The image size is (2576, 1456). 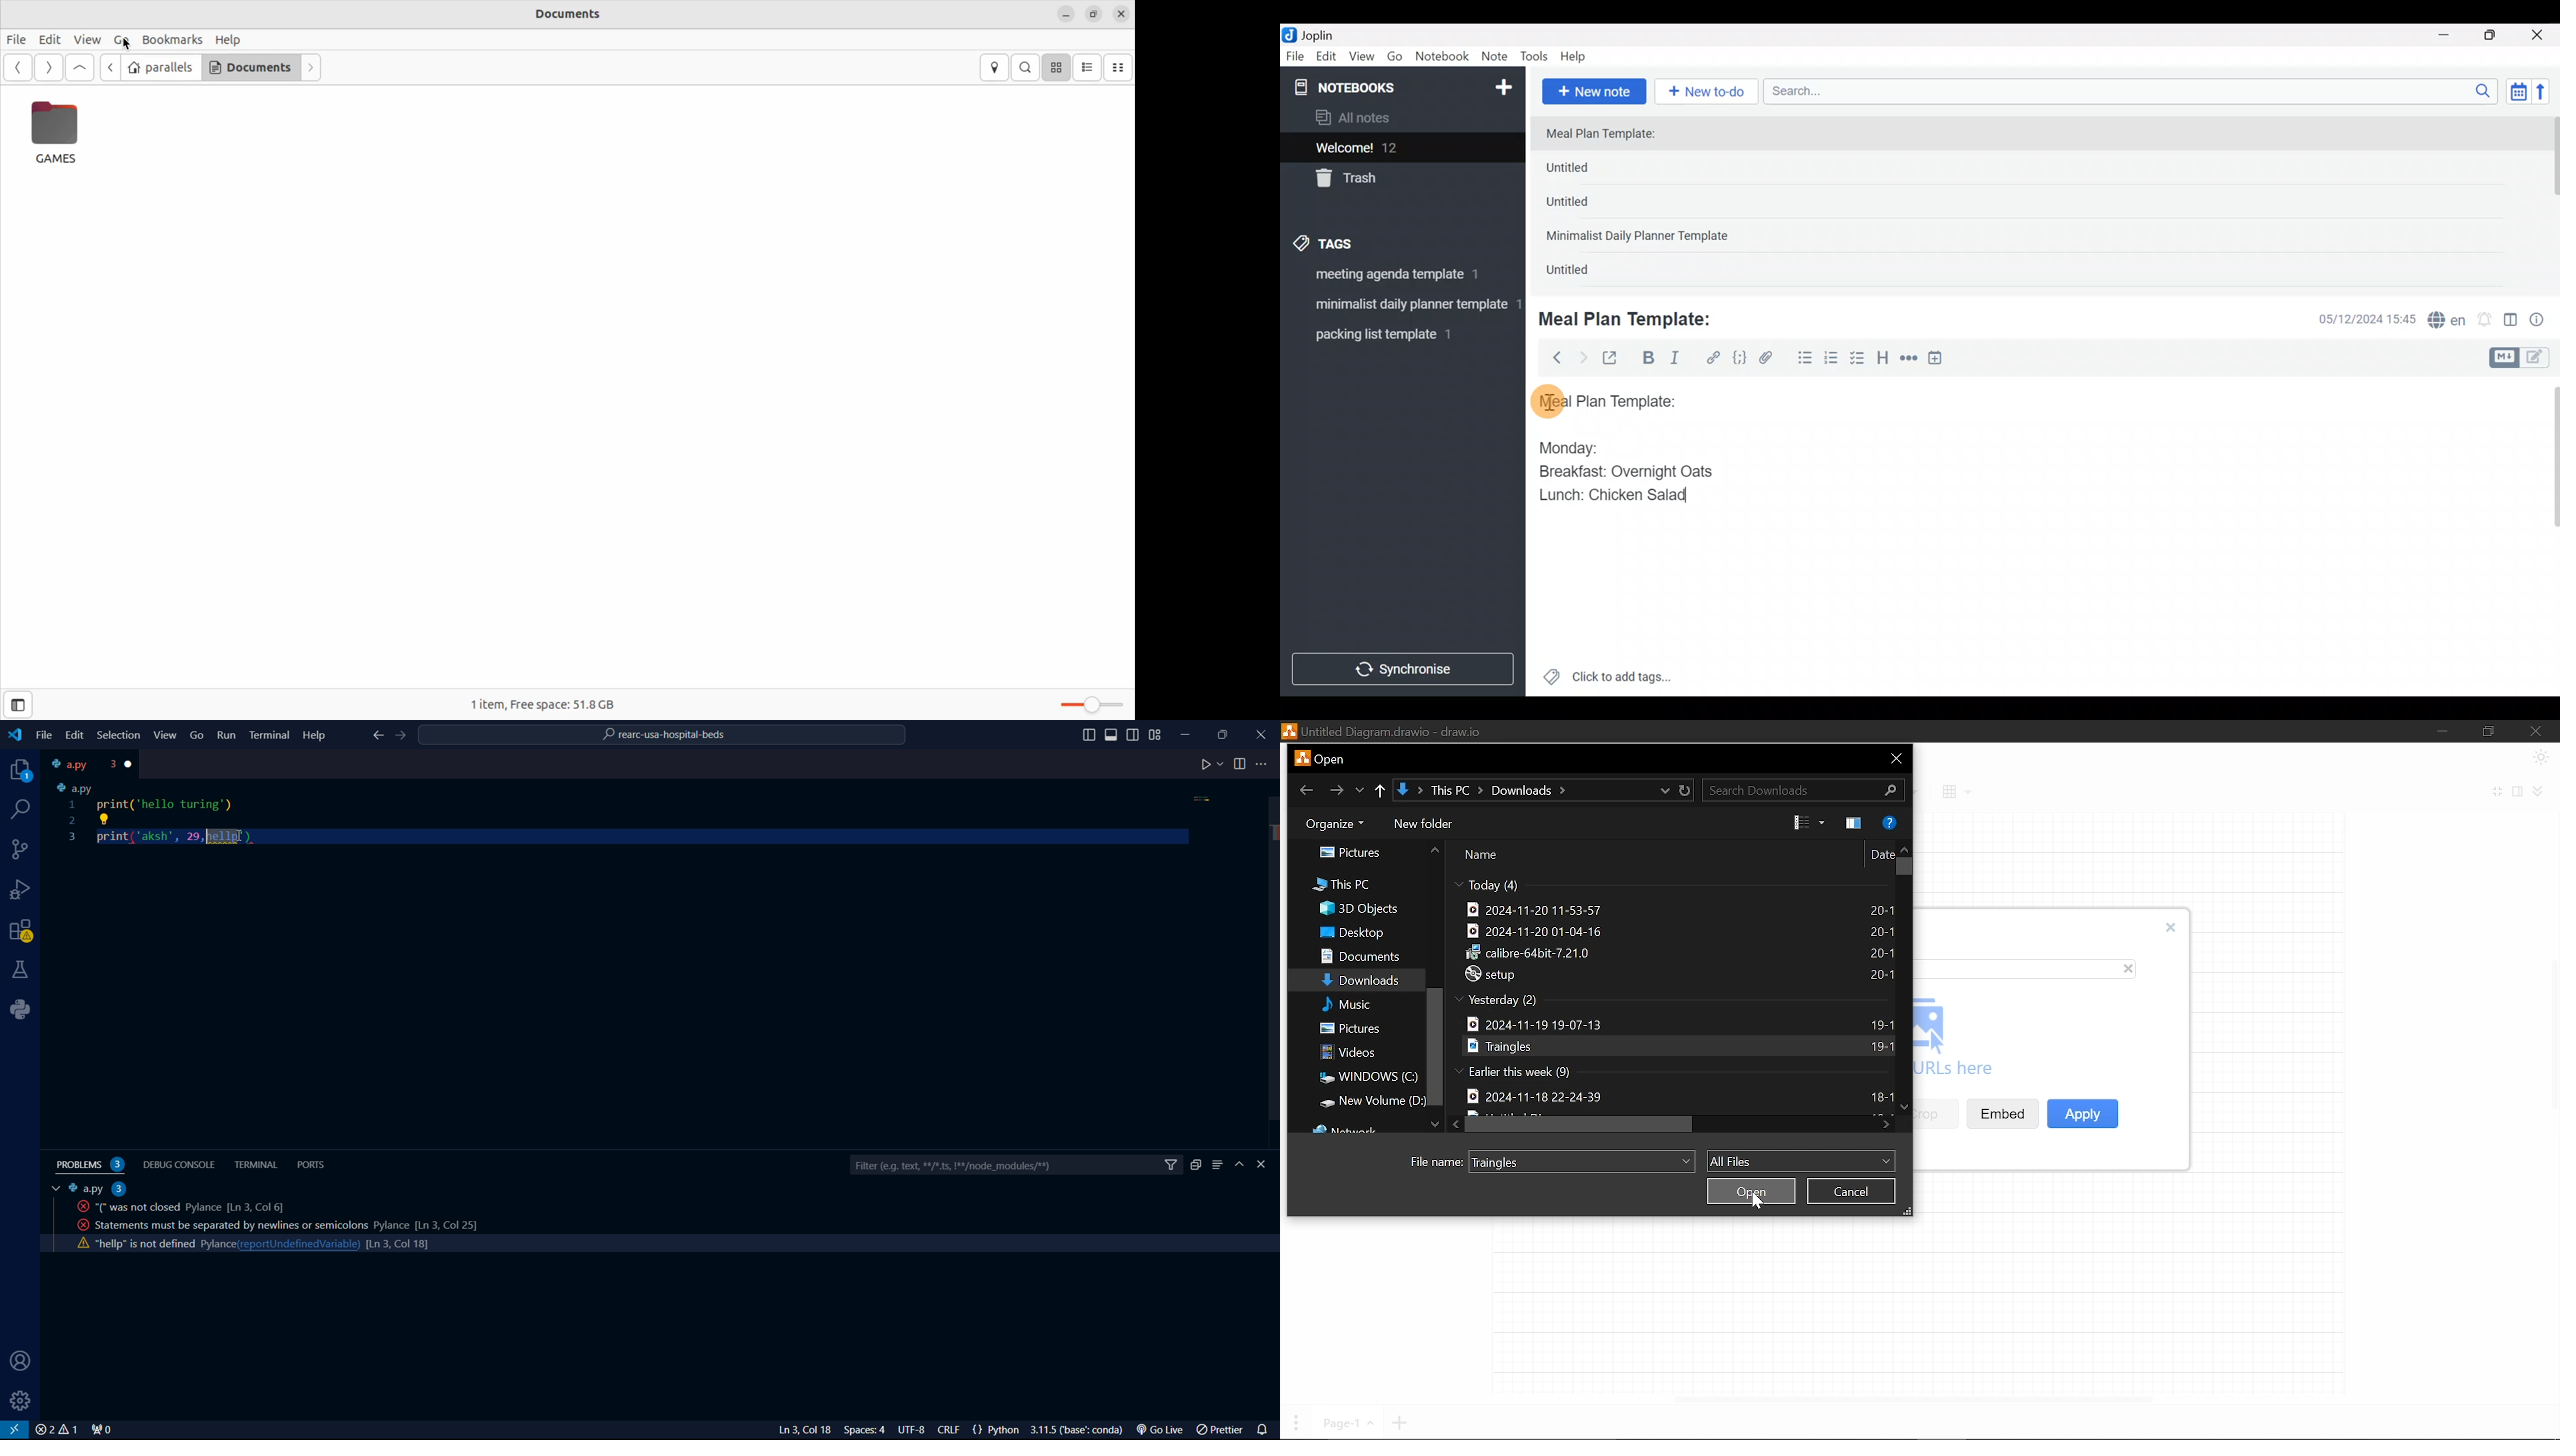 What do you see at coordinates (1880, 1097) in the screenshot?
I see `18-1` at bounding box center [1880, 1097].